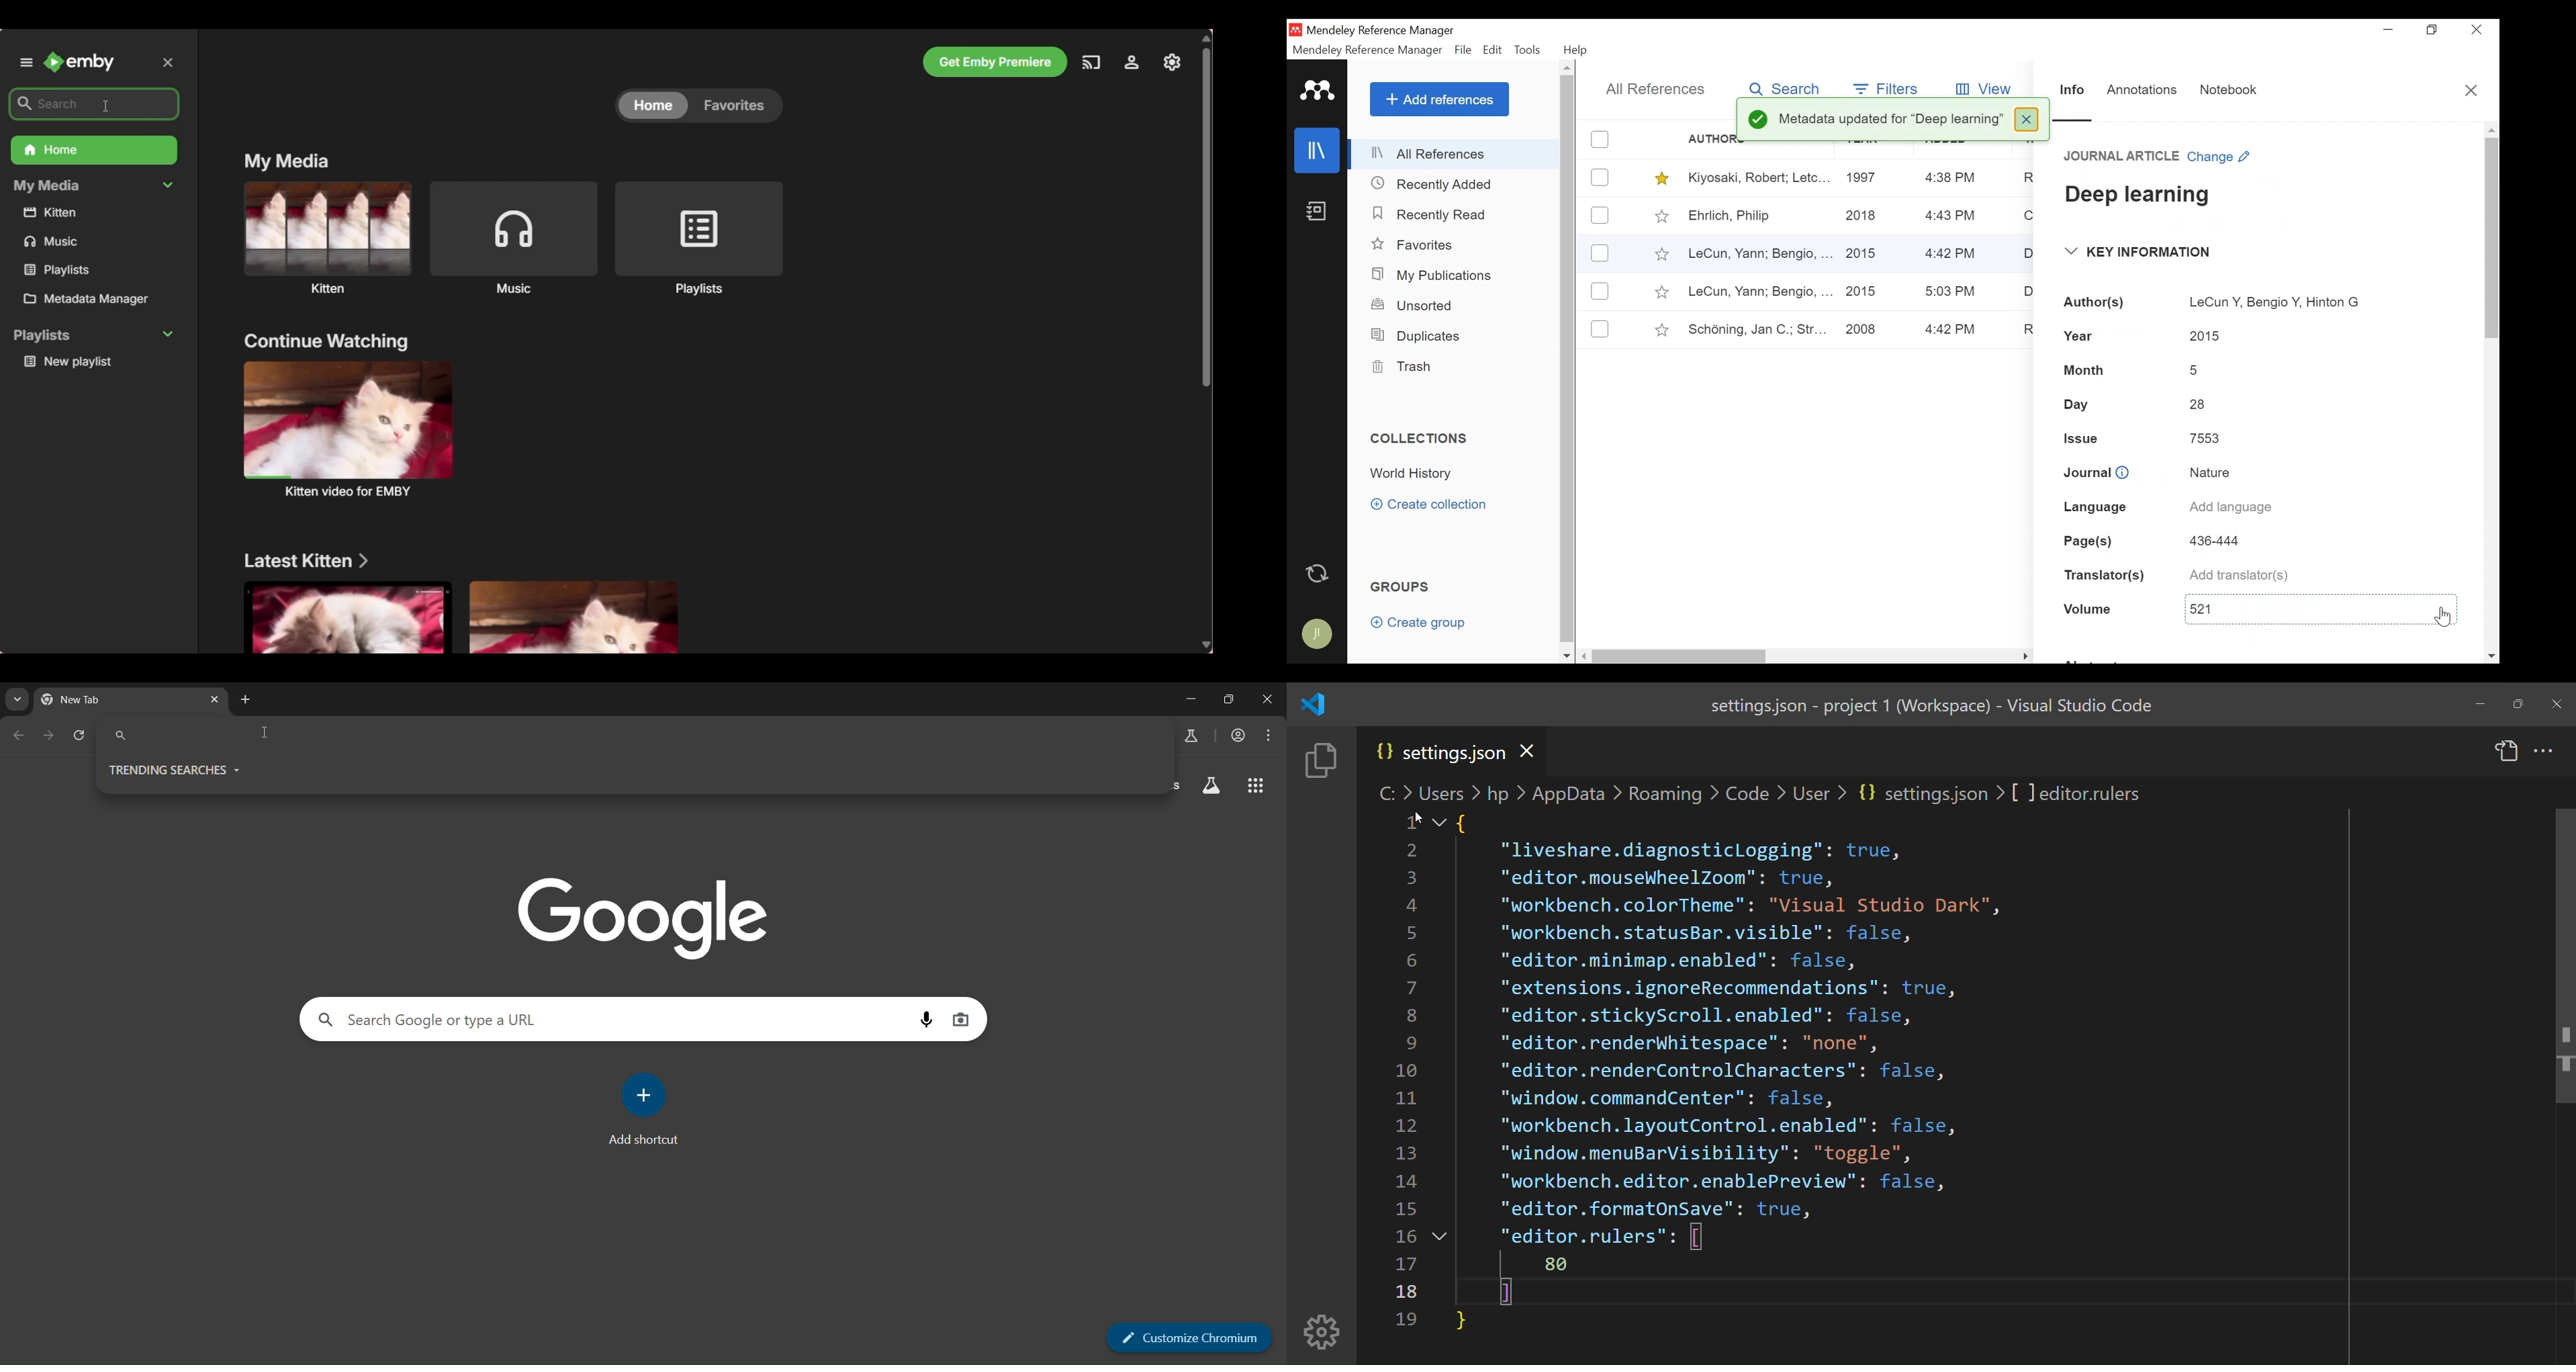 Image resolution: width=2576 pixels, height=1372 pixels. What do you see at coordinates (2195, 401) in the screenshot?
I see `28` at bounding box center [2195, 401].